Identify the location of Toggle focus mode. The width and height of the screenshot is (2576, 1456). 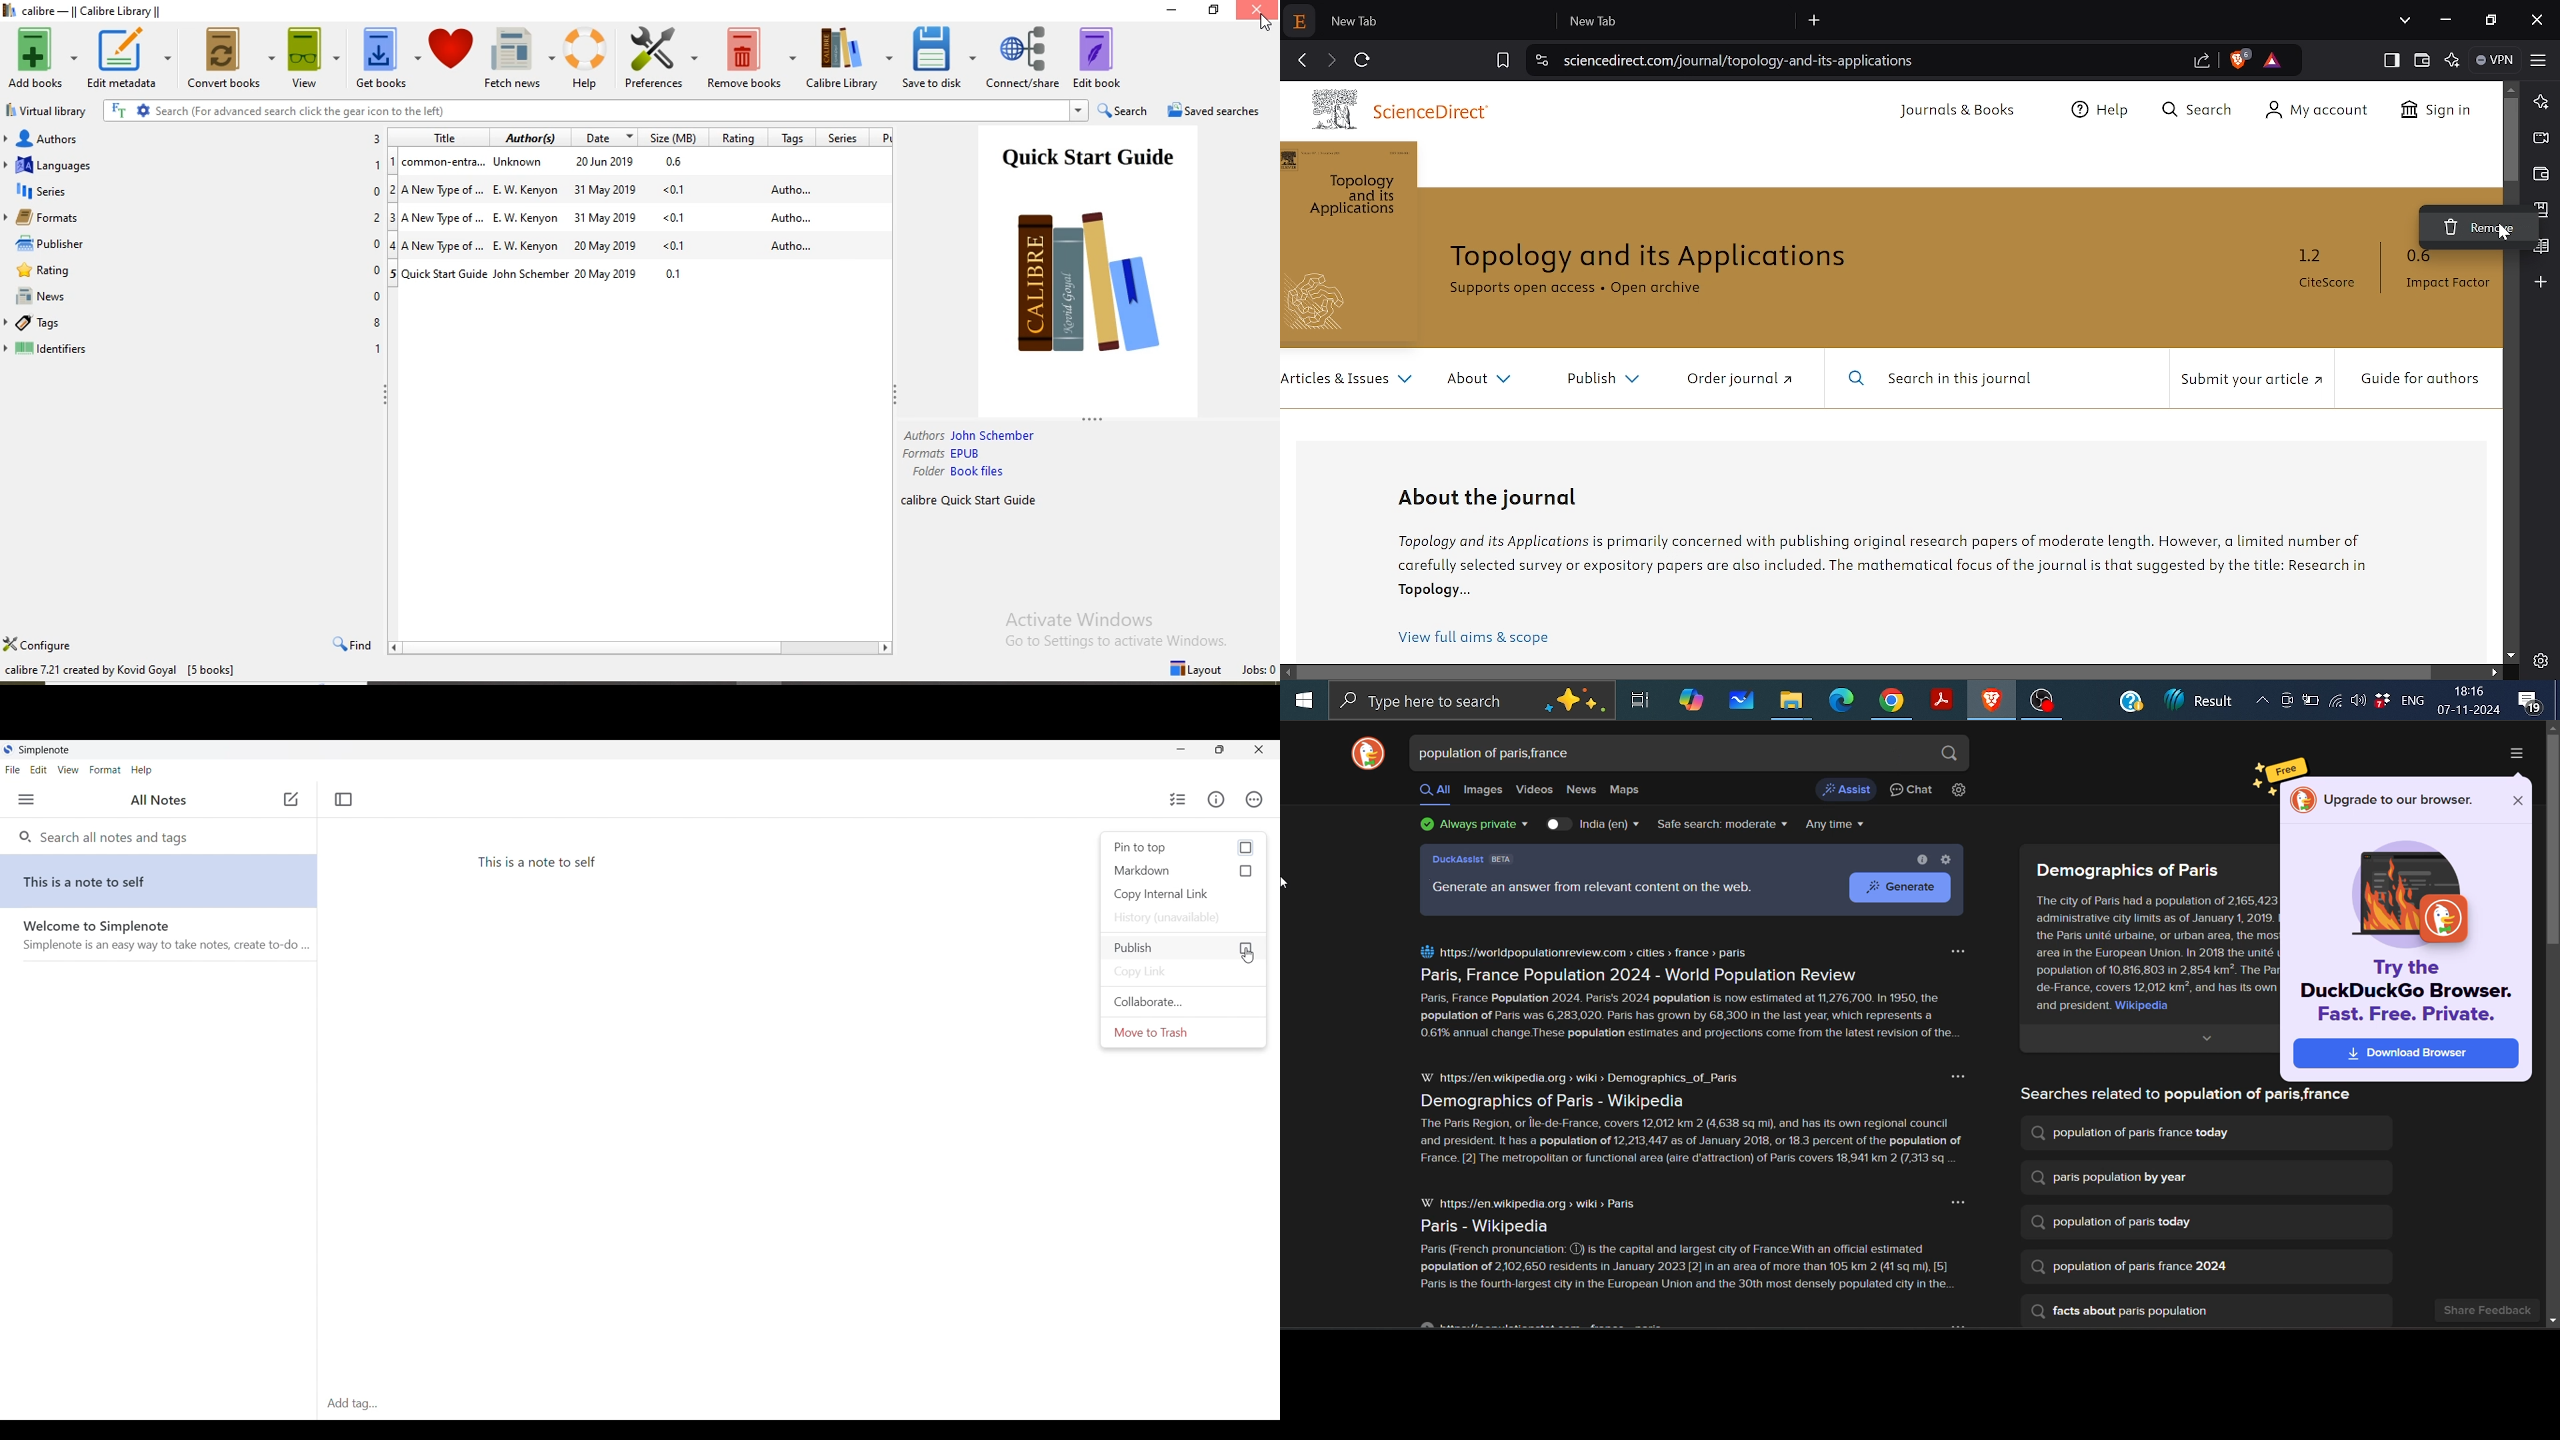
(344, 799).